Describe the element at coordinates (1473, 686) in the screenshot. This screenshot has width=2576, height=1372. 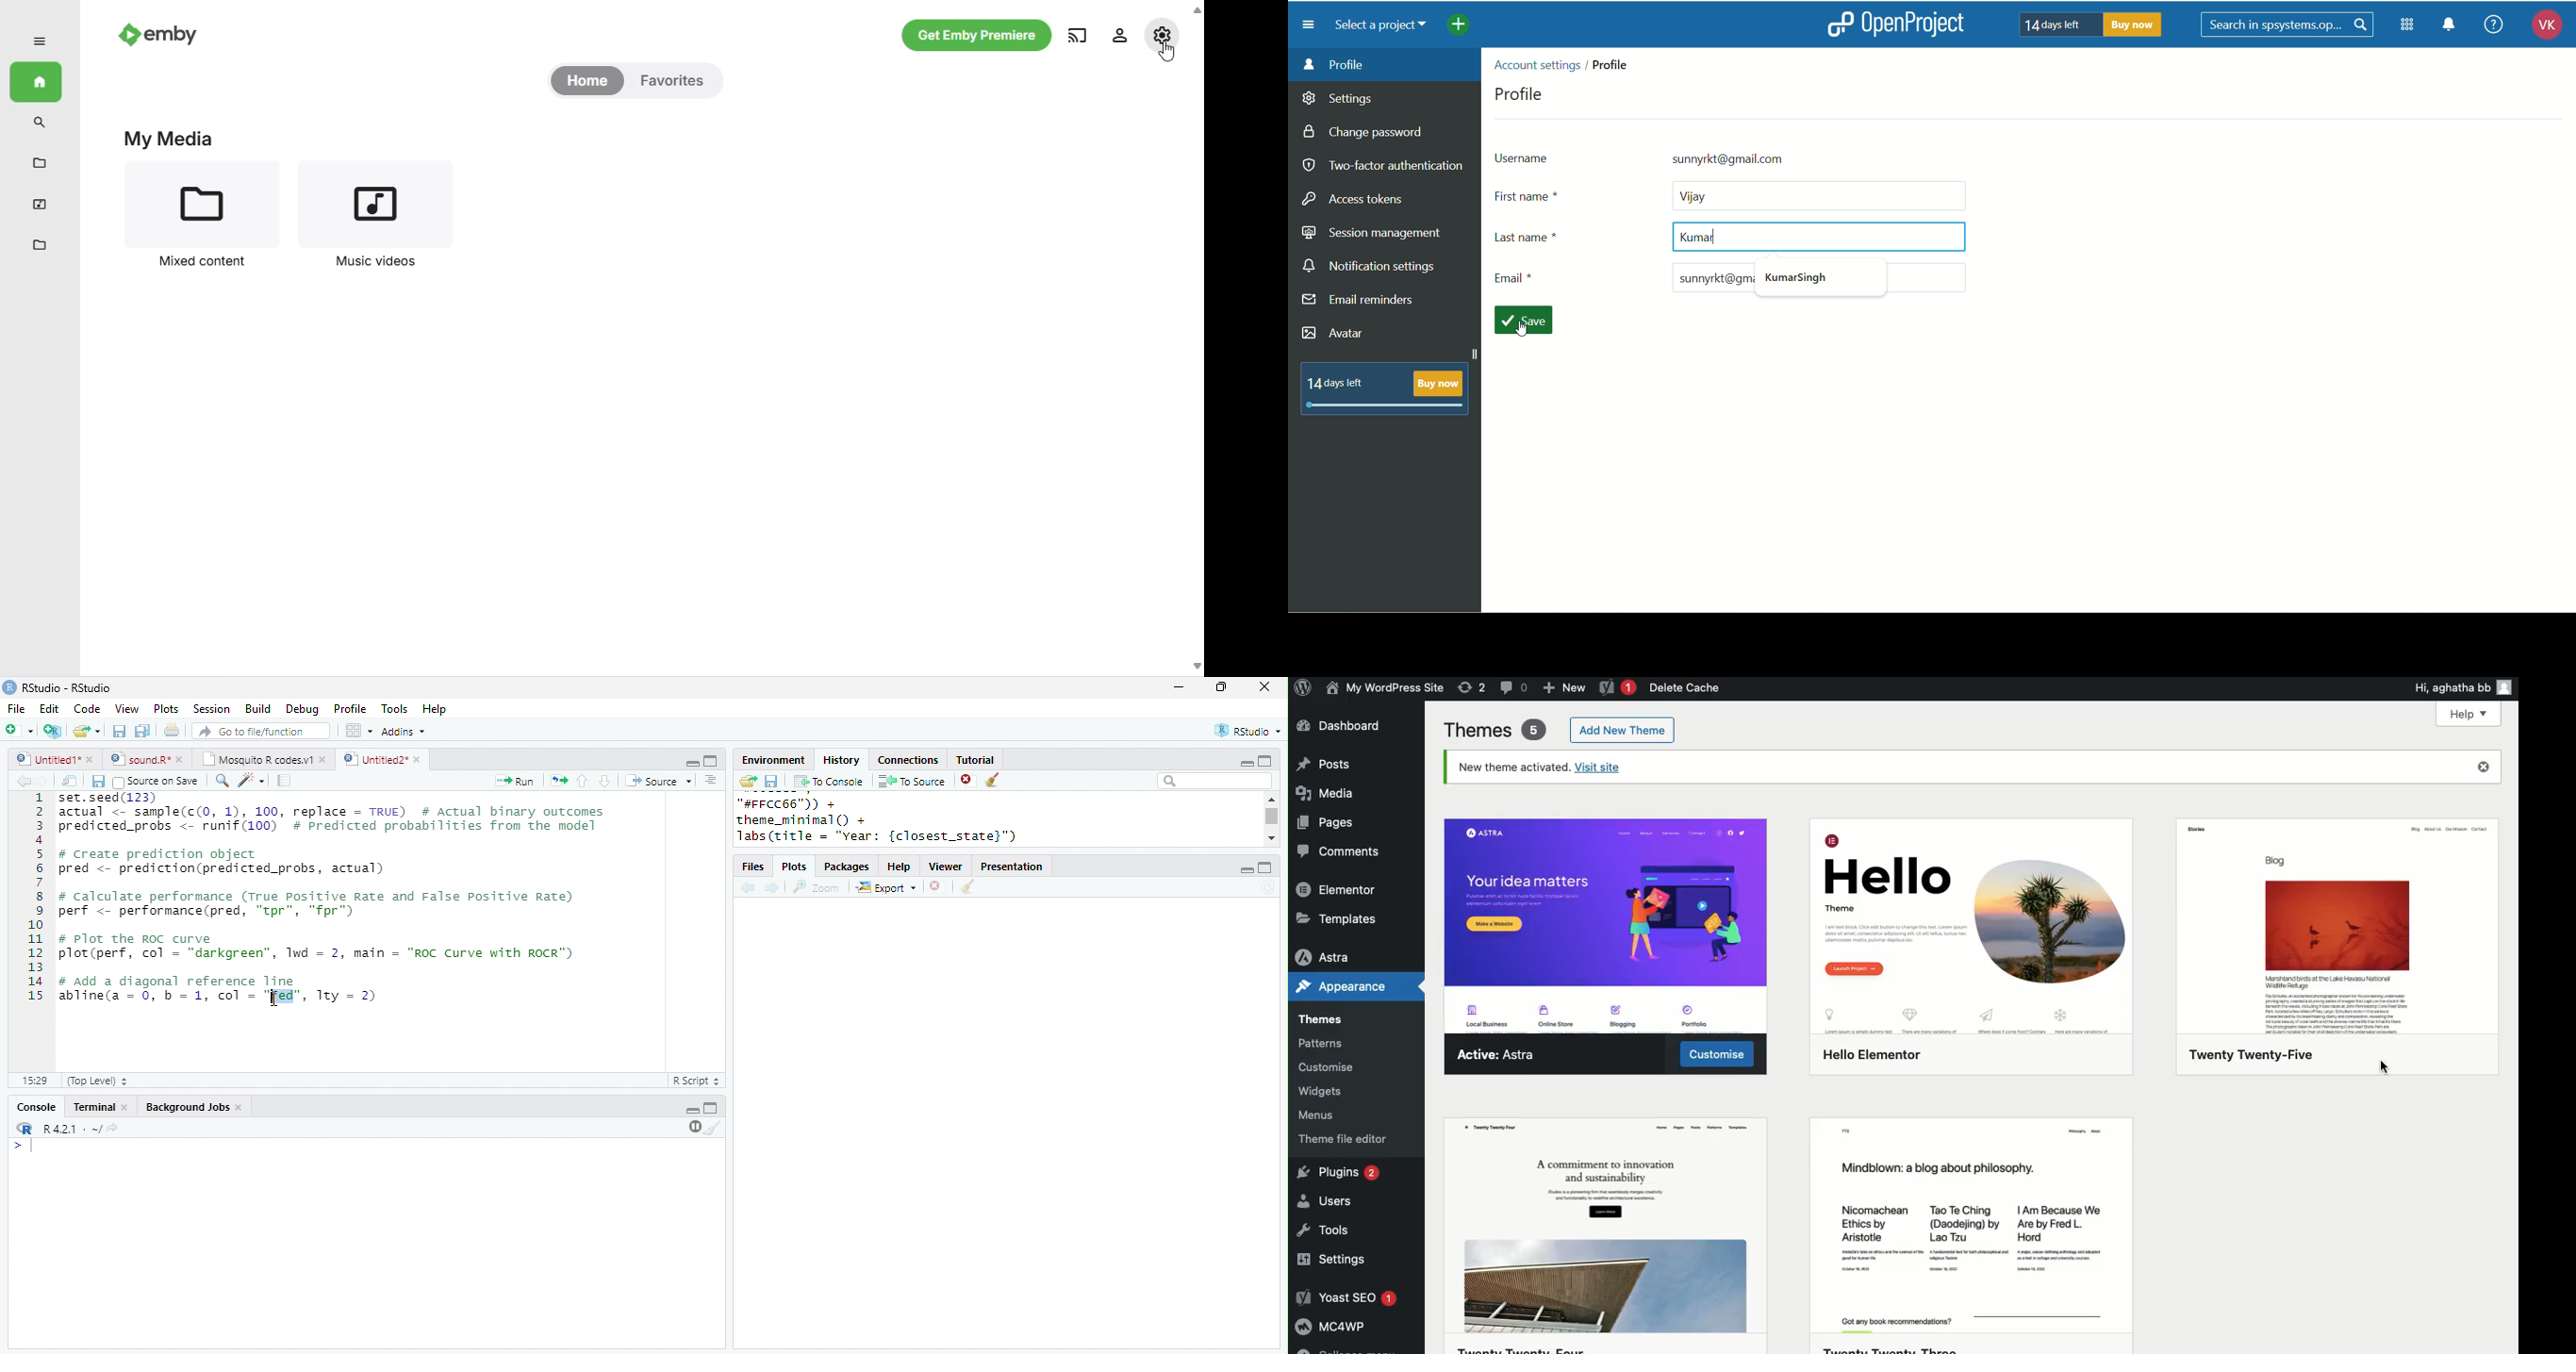
I see `Revision` at that location.